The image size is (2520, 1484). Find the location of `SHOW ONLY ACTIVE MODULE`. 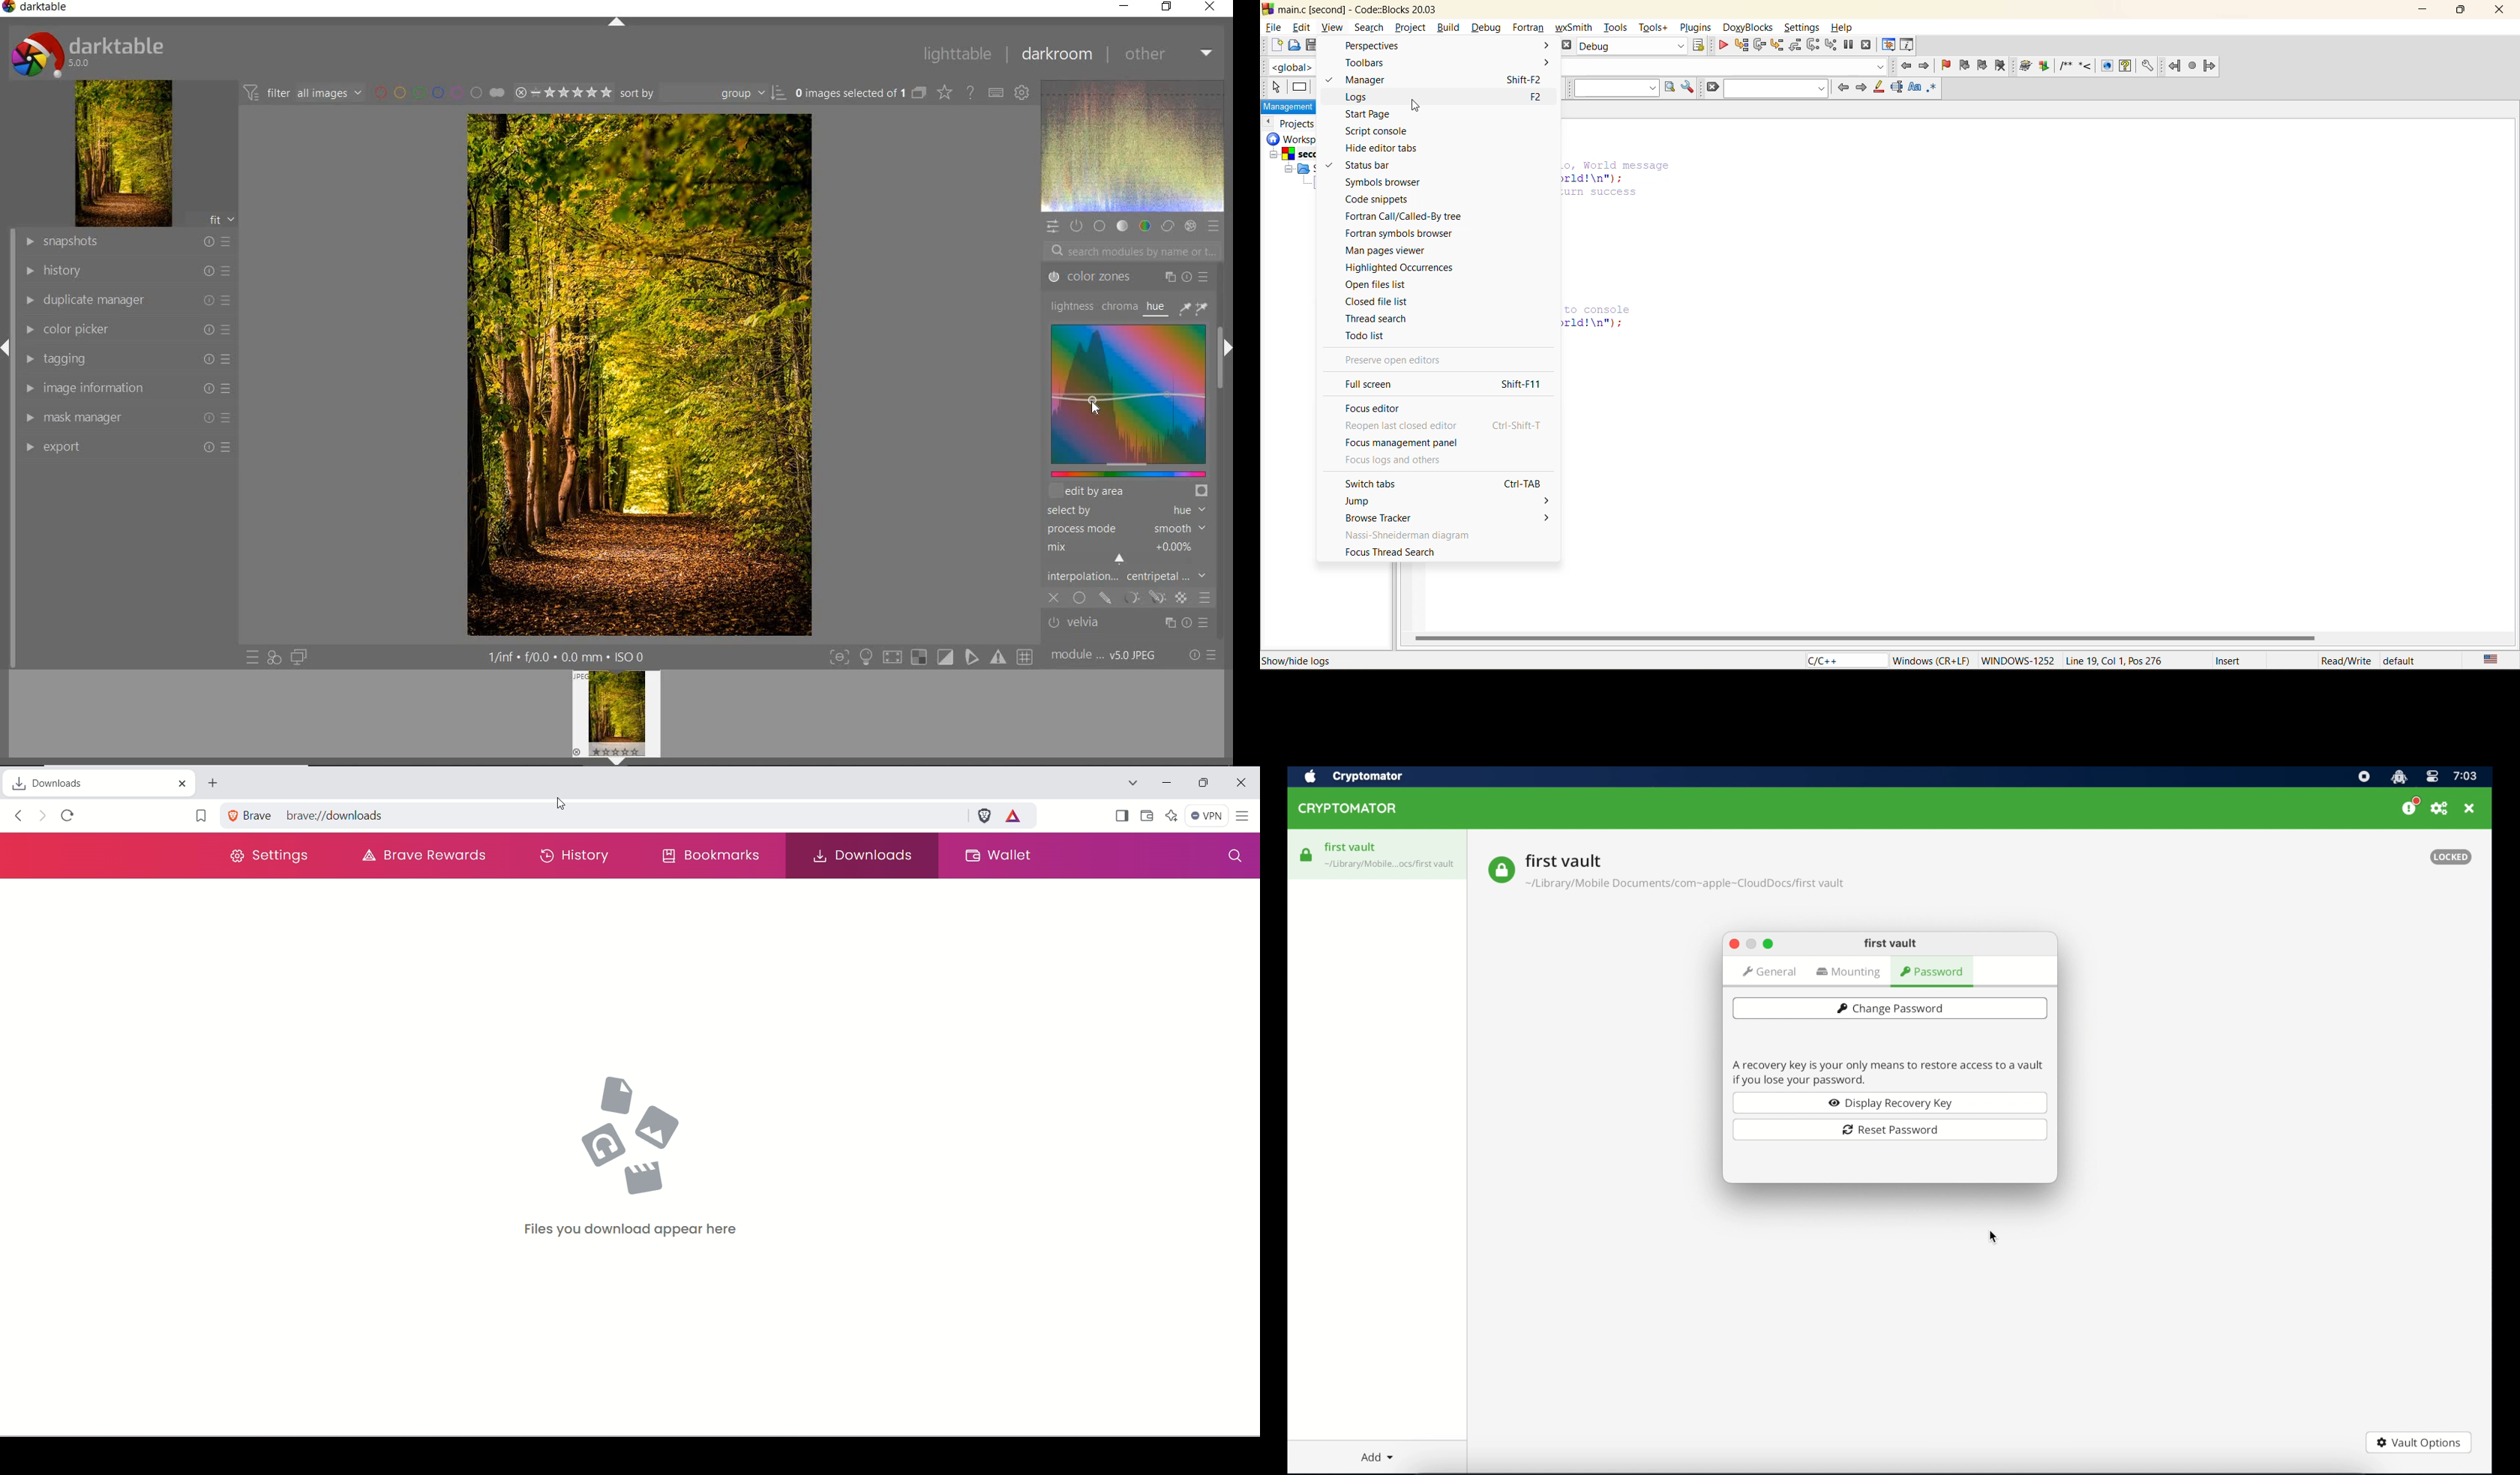

SHOW ONLY ACTIVE MODULE is located at coordinates (1077, 225).